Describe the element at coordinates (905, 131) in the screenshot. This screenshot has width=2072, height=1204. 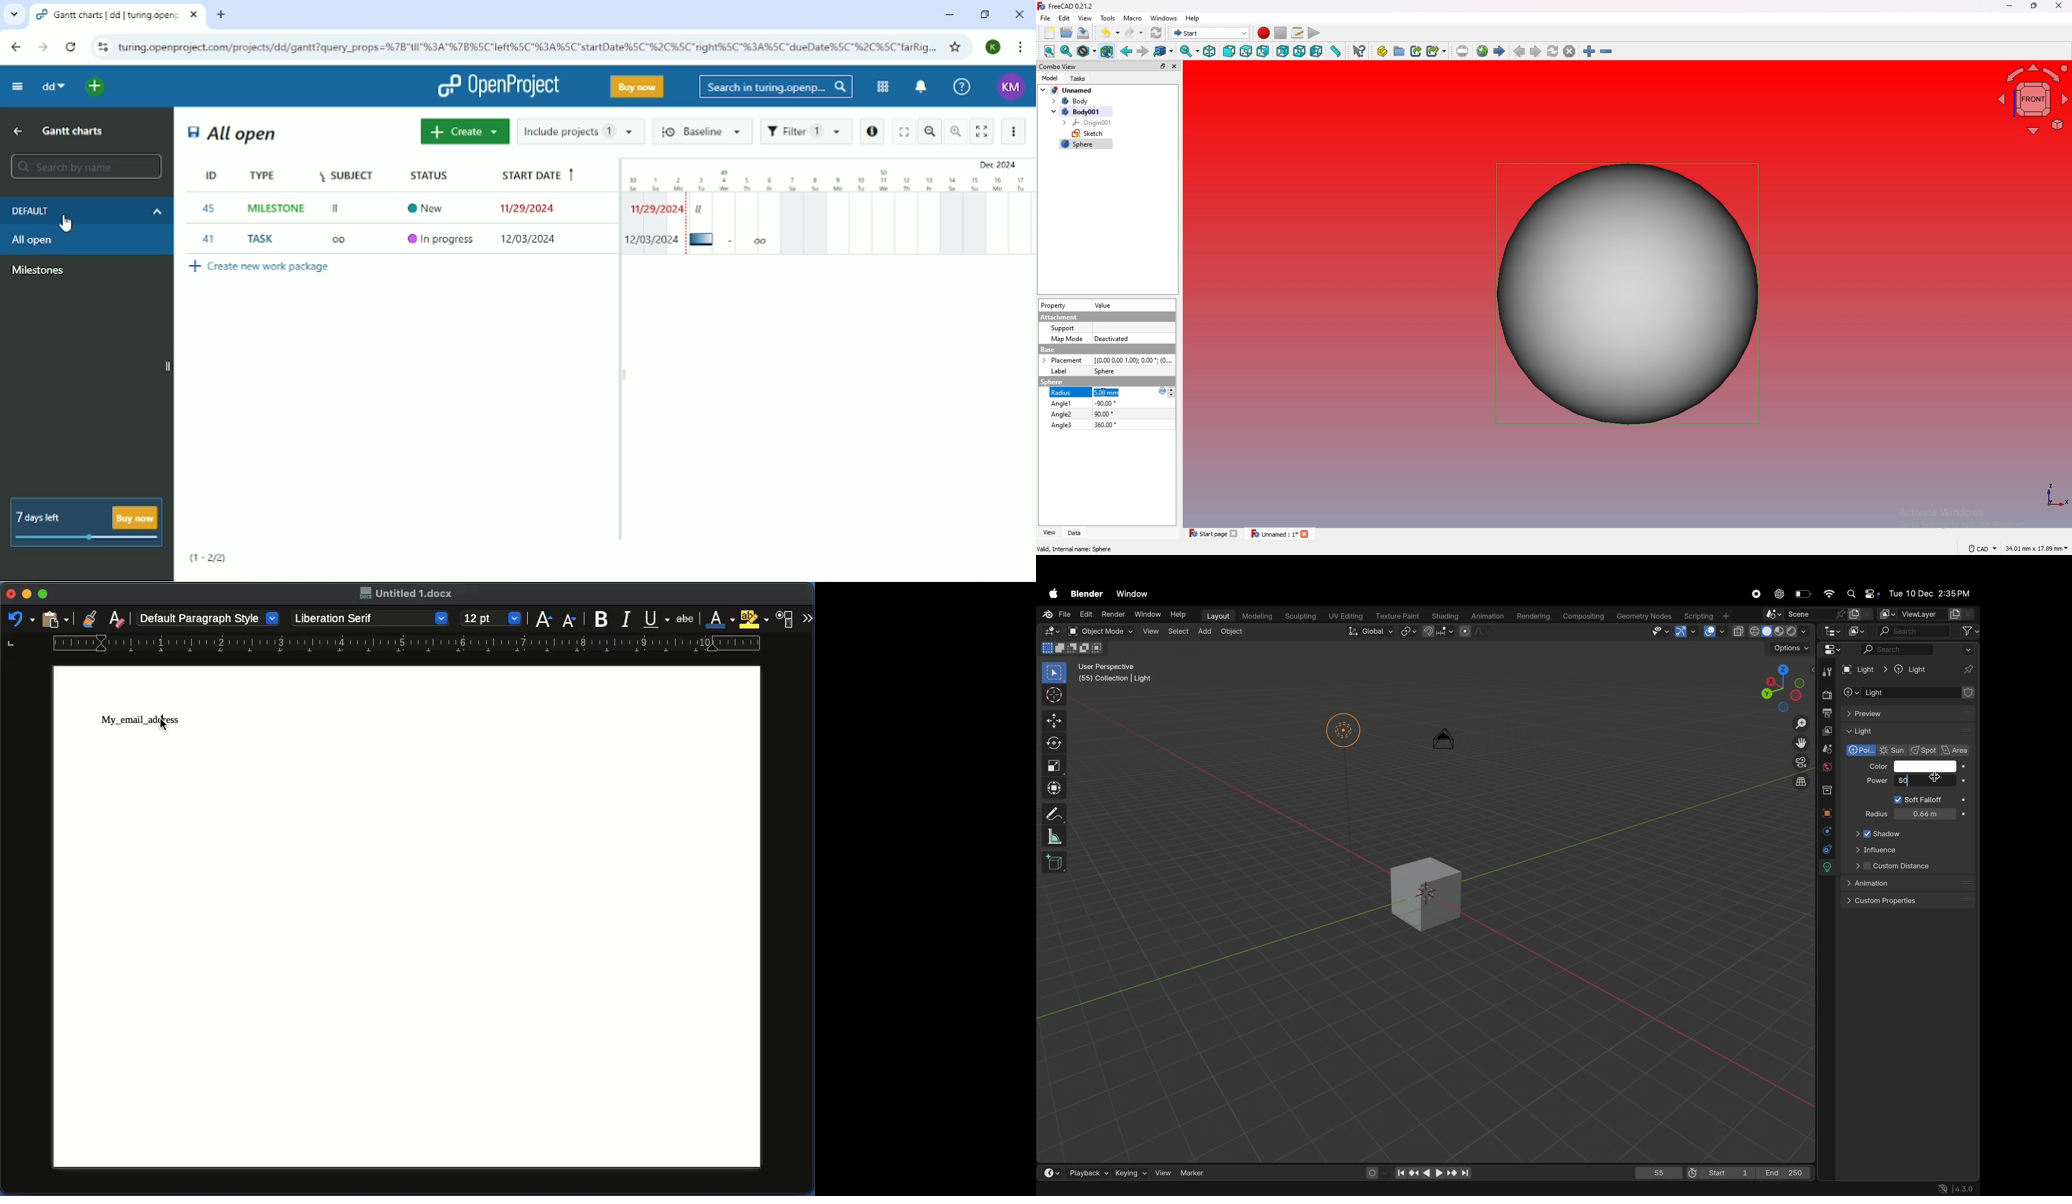
I see `Fullscreen` at that location.